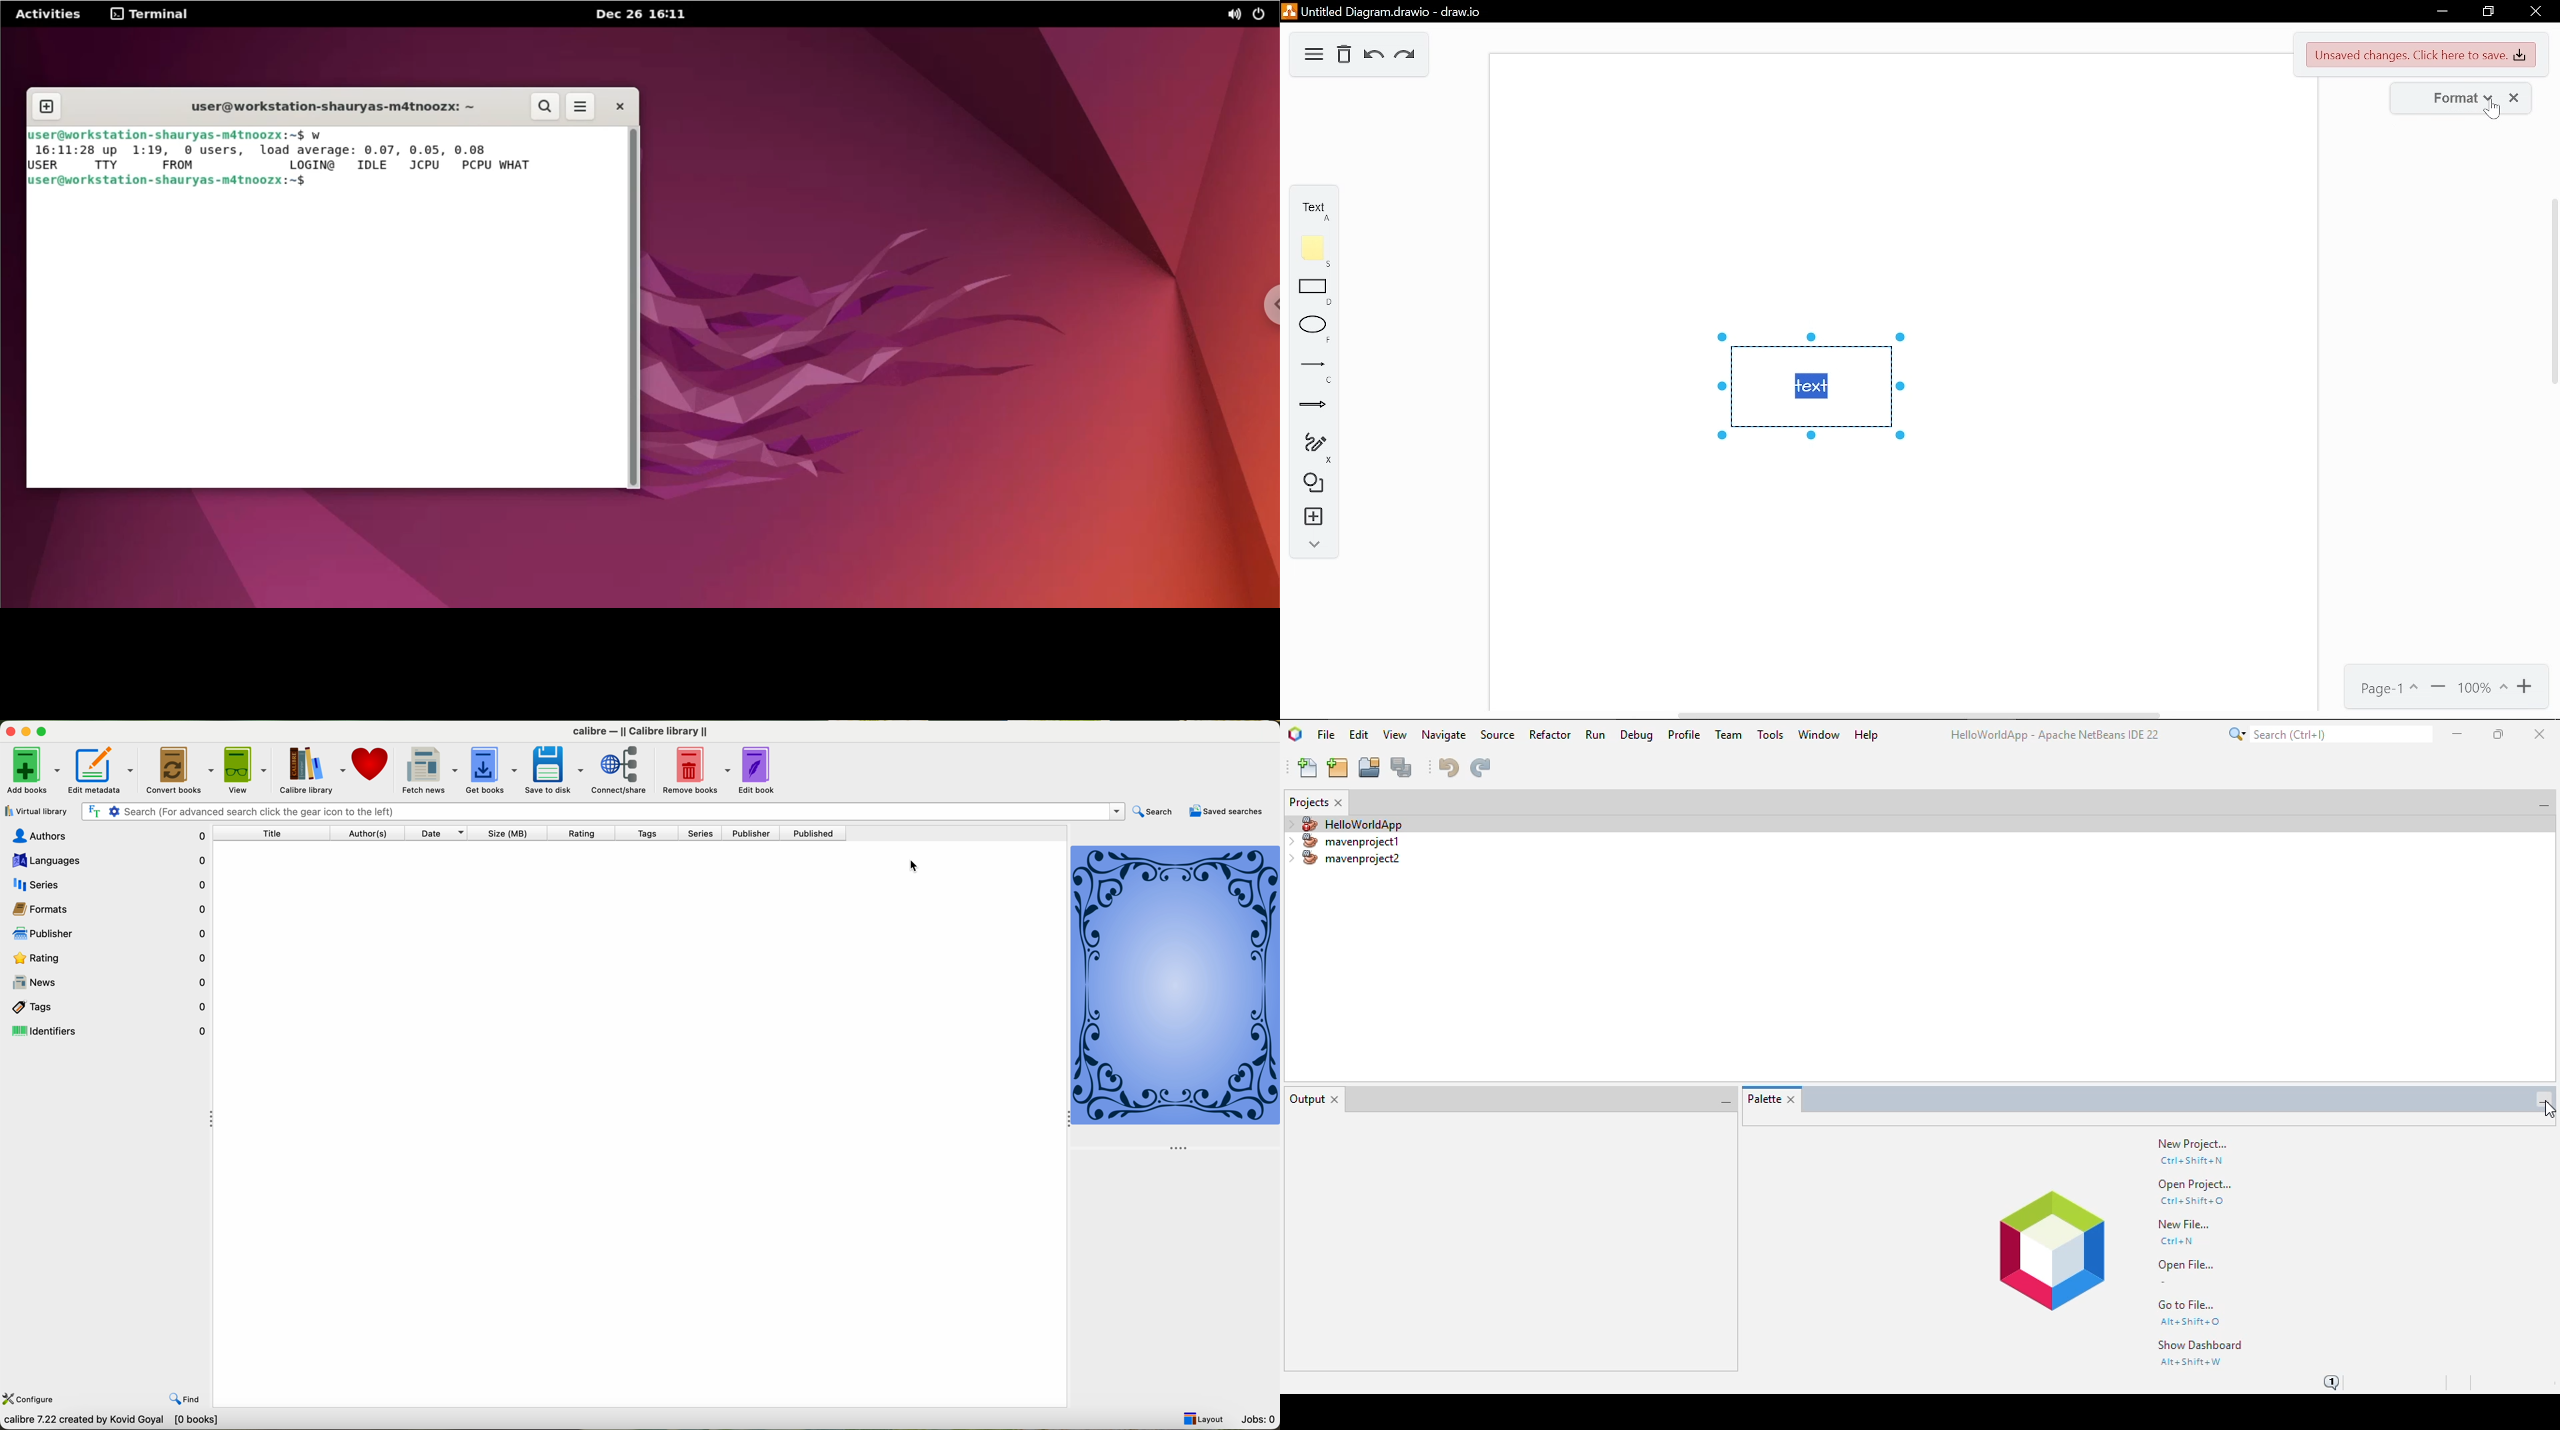 Image resolution: width=2576 pixels, height=1456 pixels. I want to click on freehand, so click(1308, 449).